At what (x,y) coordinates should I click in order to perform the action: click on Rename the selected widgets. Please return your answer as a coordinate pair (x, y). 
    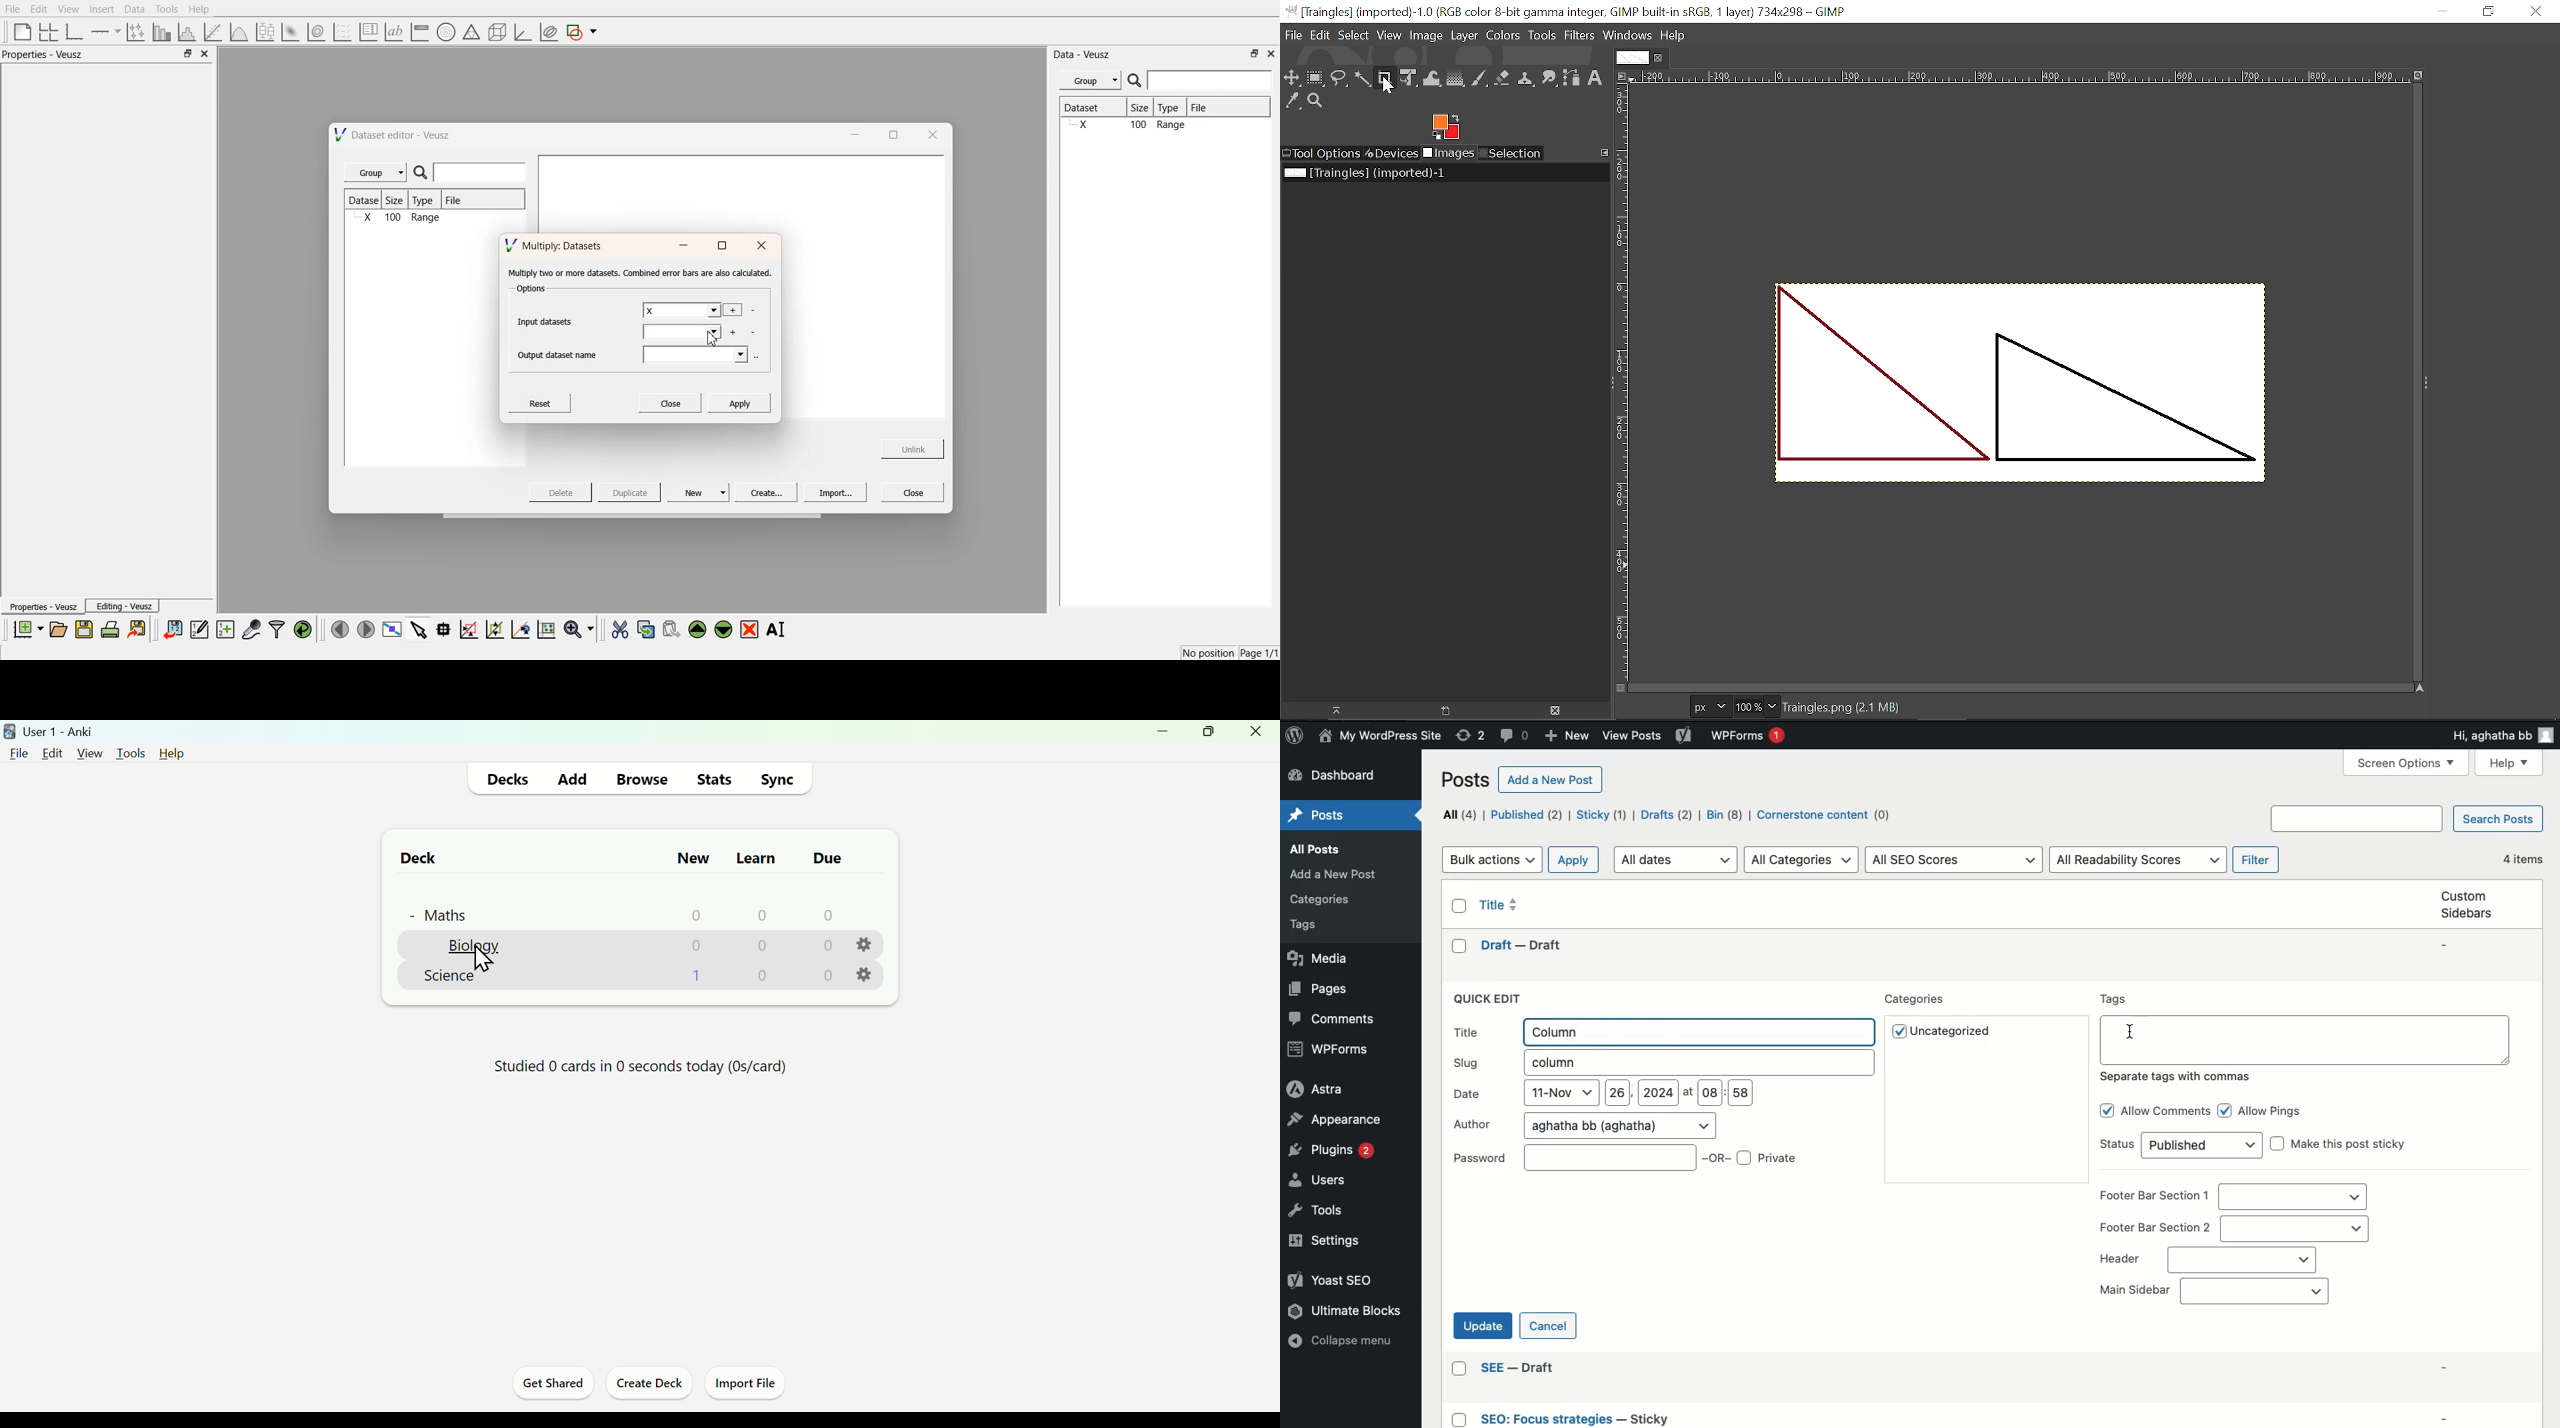
    Looking at the image, I should click on (779, 629).